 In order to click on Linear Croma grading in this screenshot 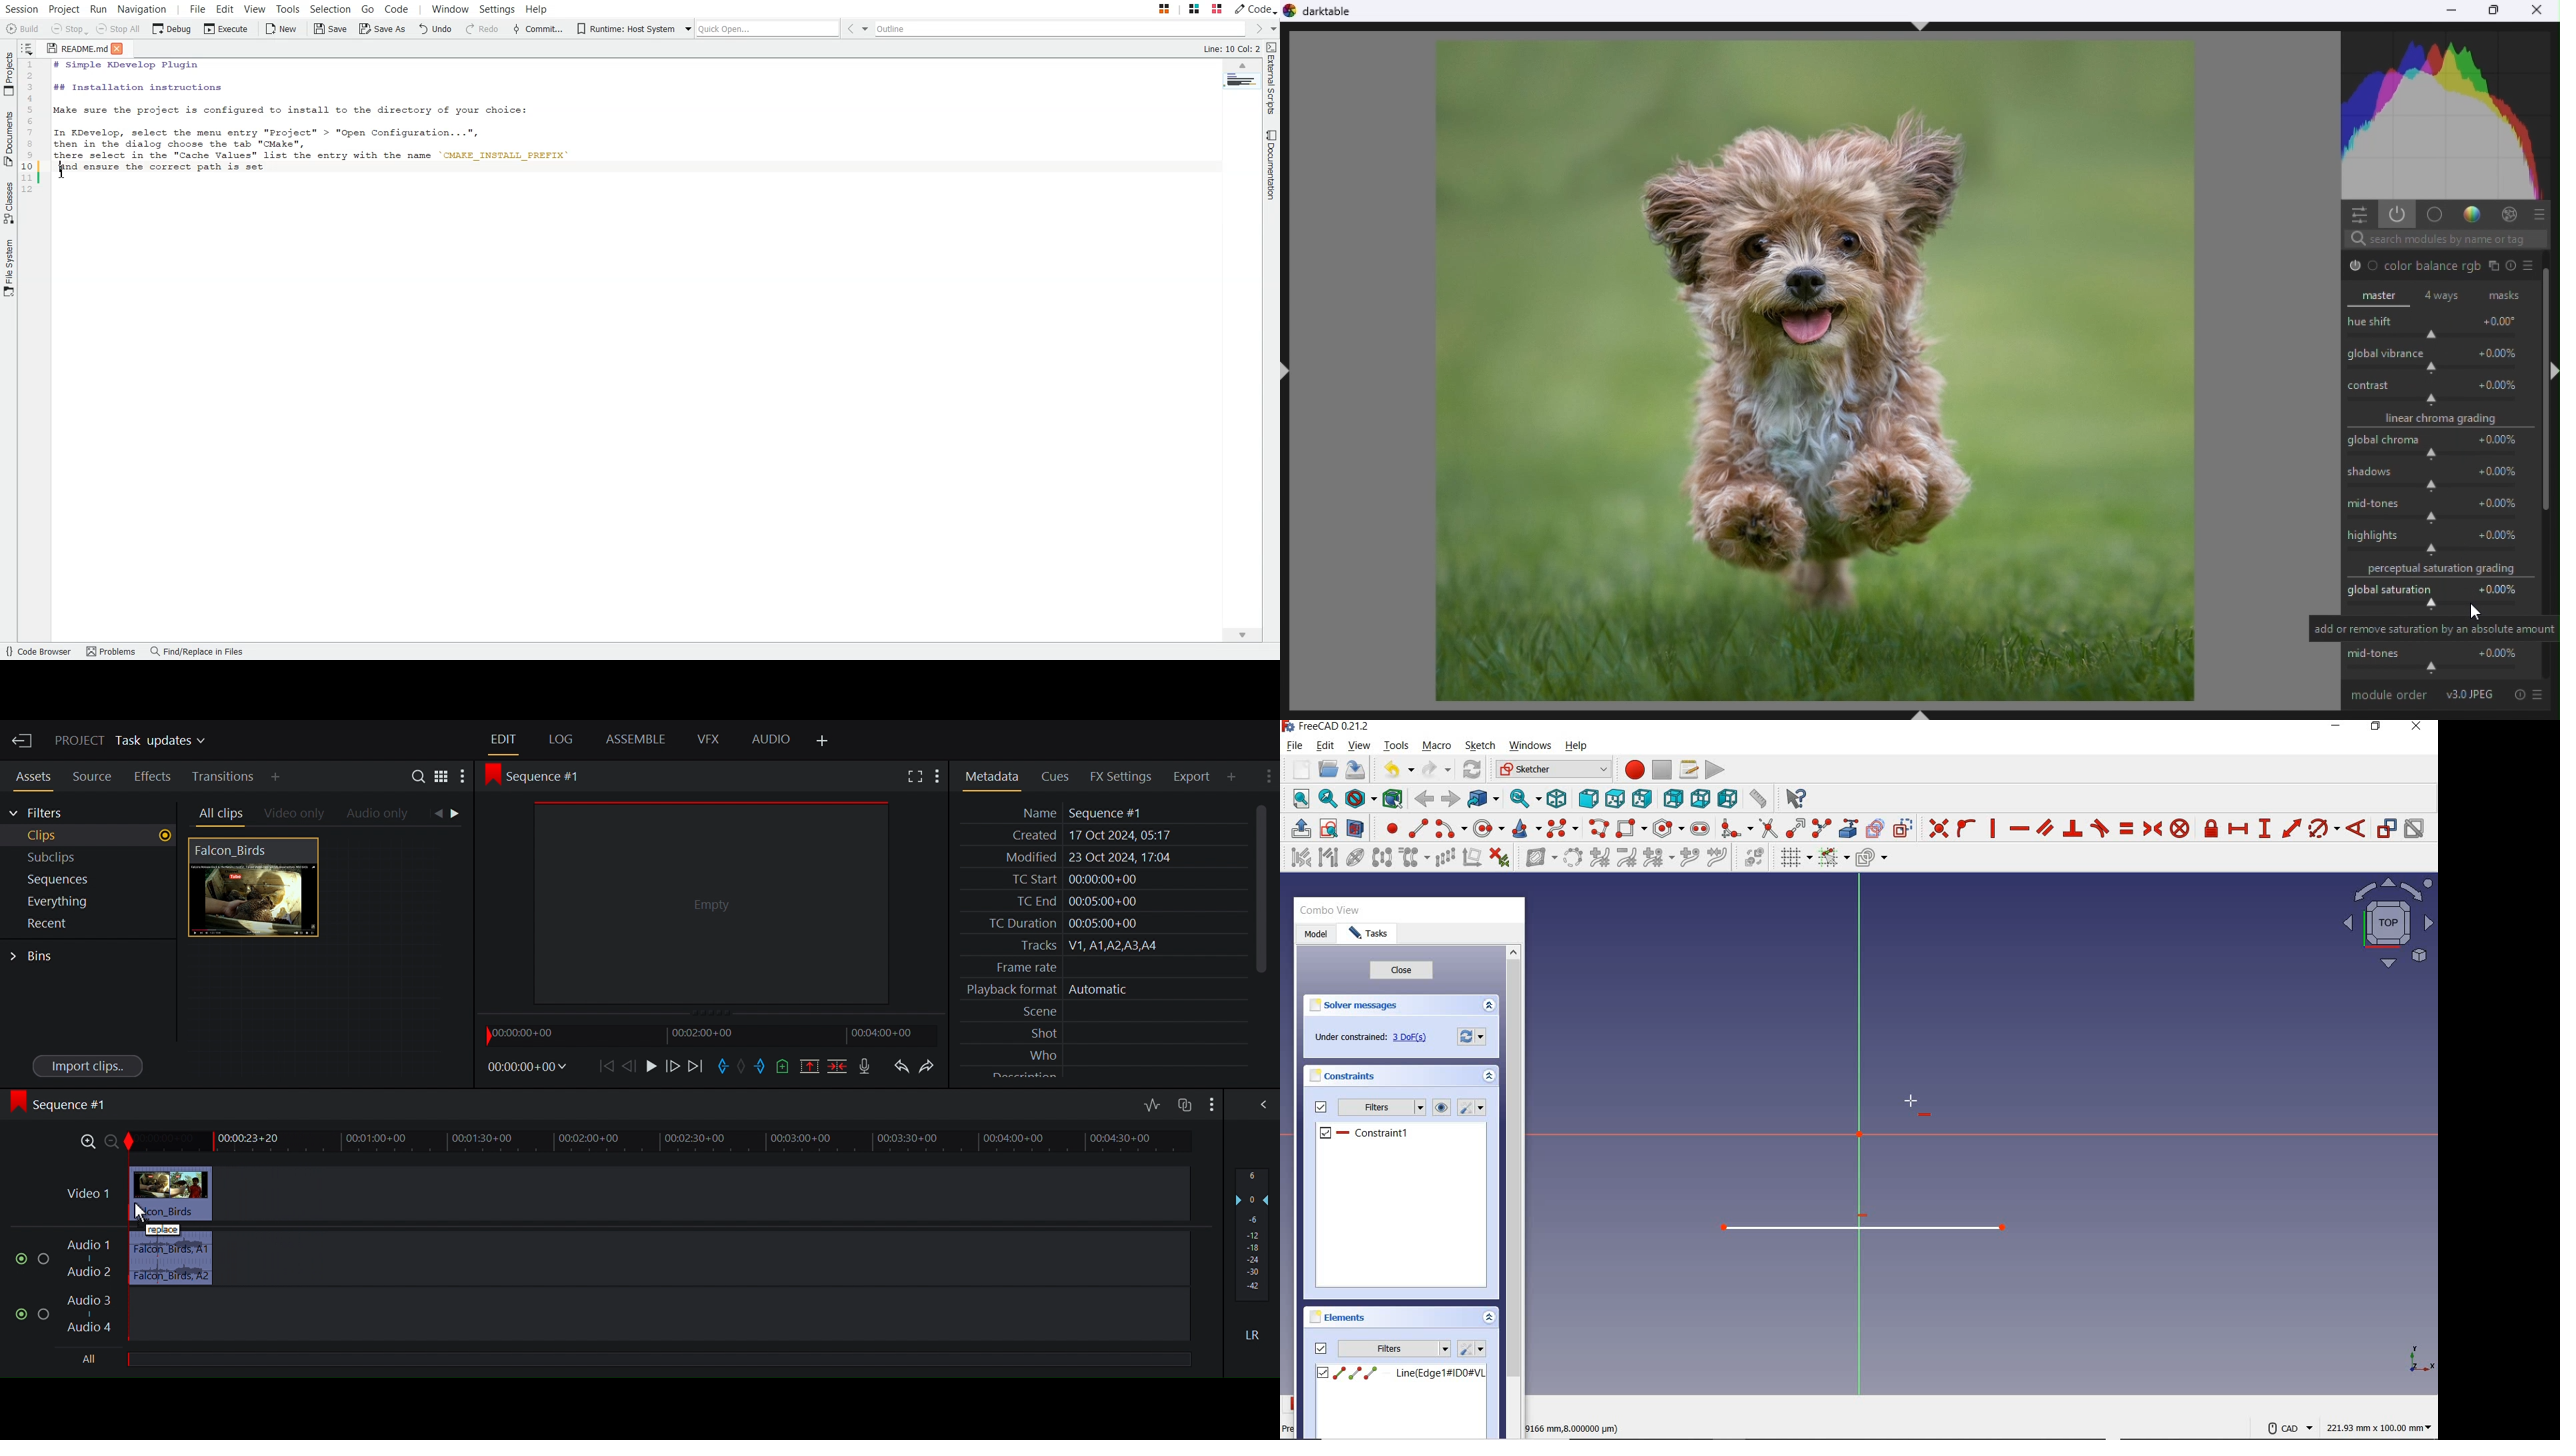, I will do `click(2440, 421)`.